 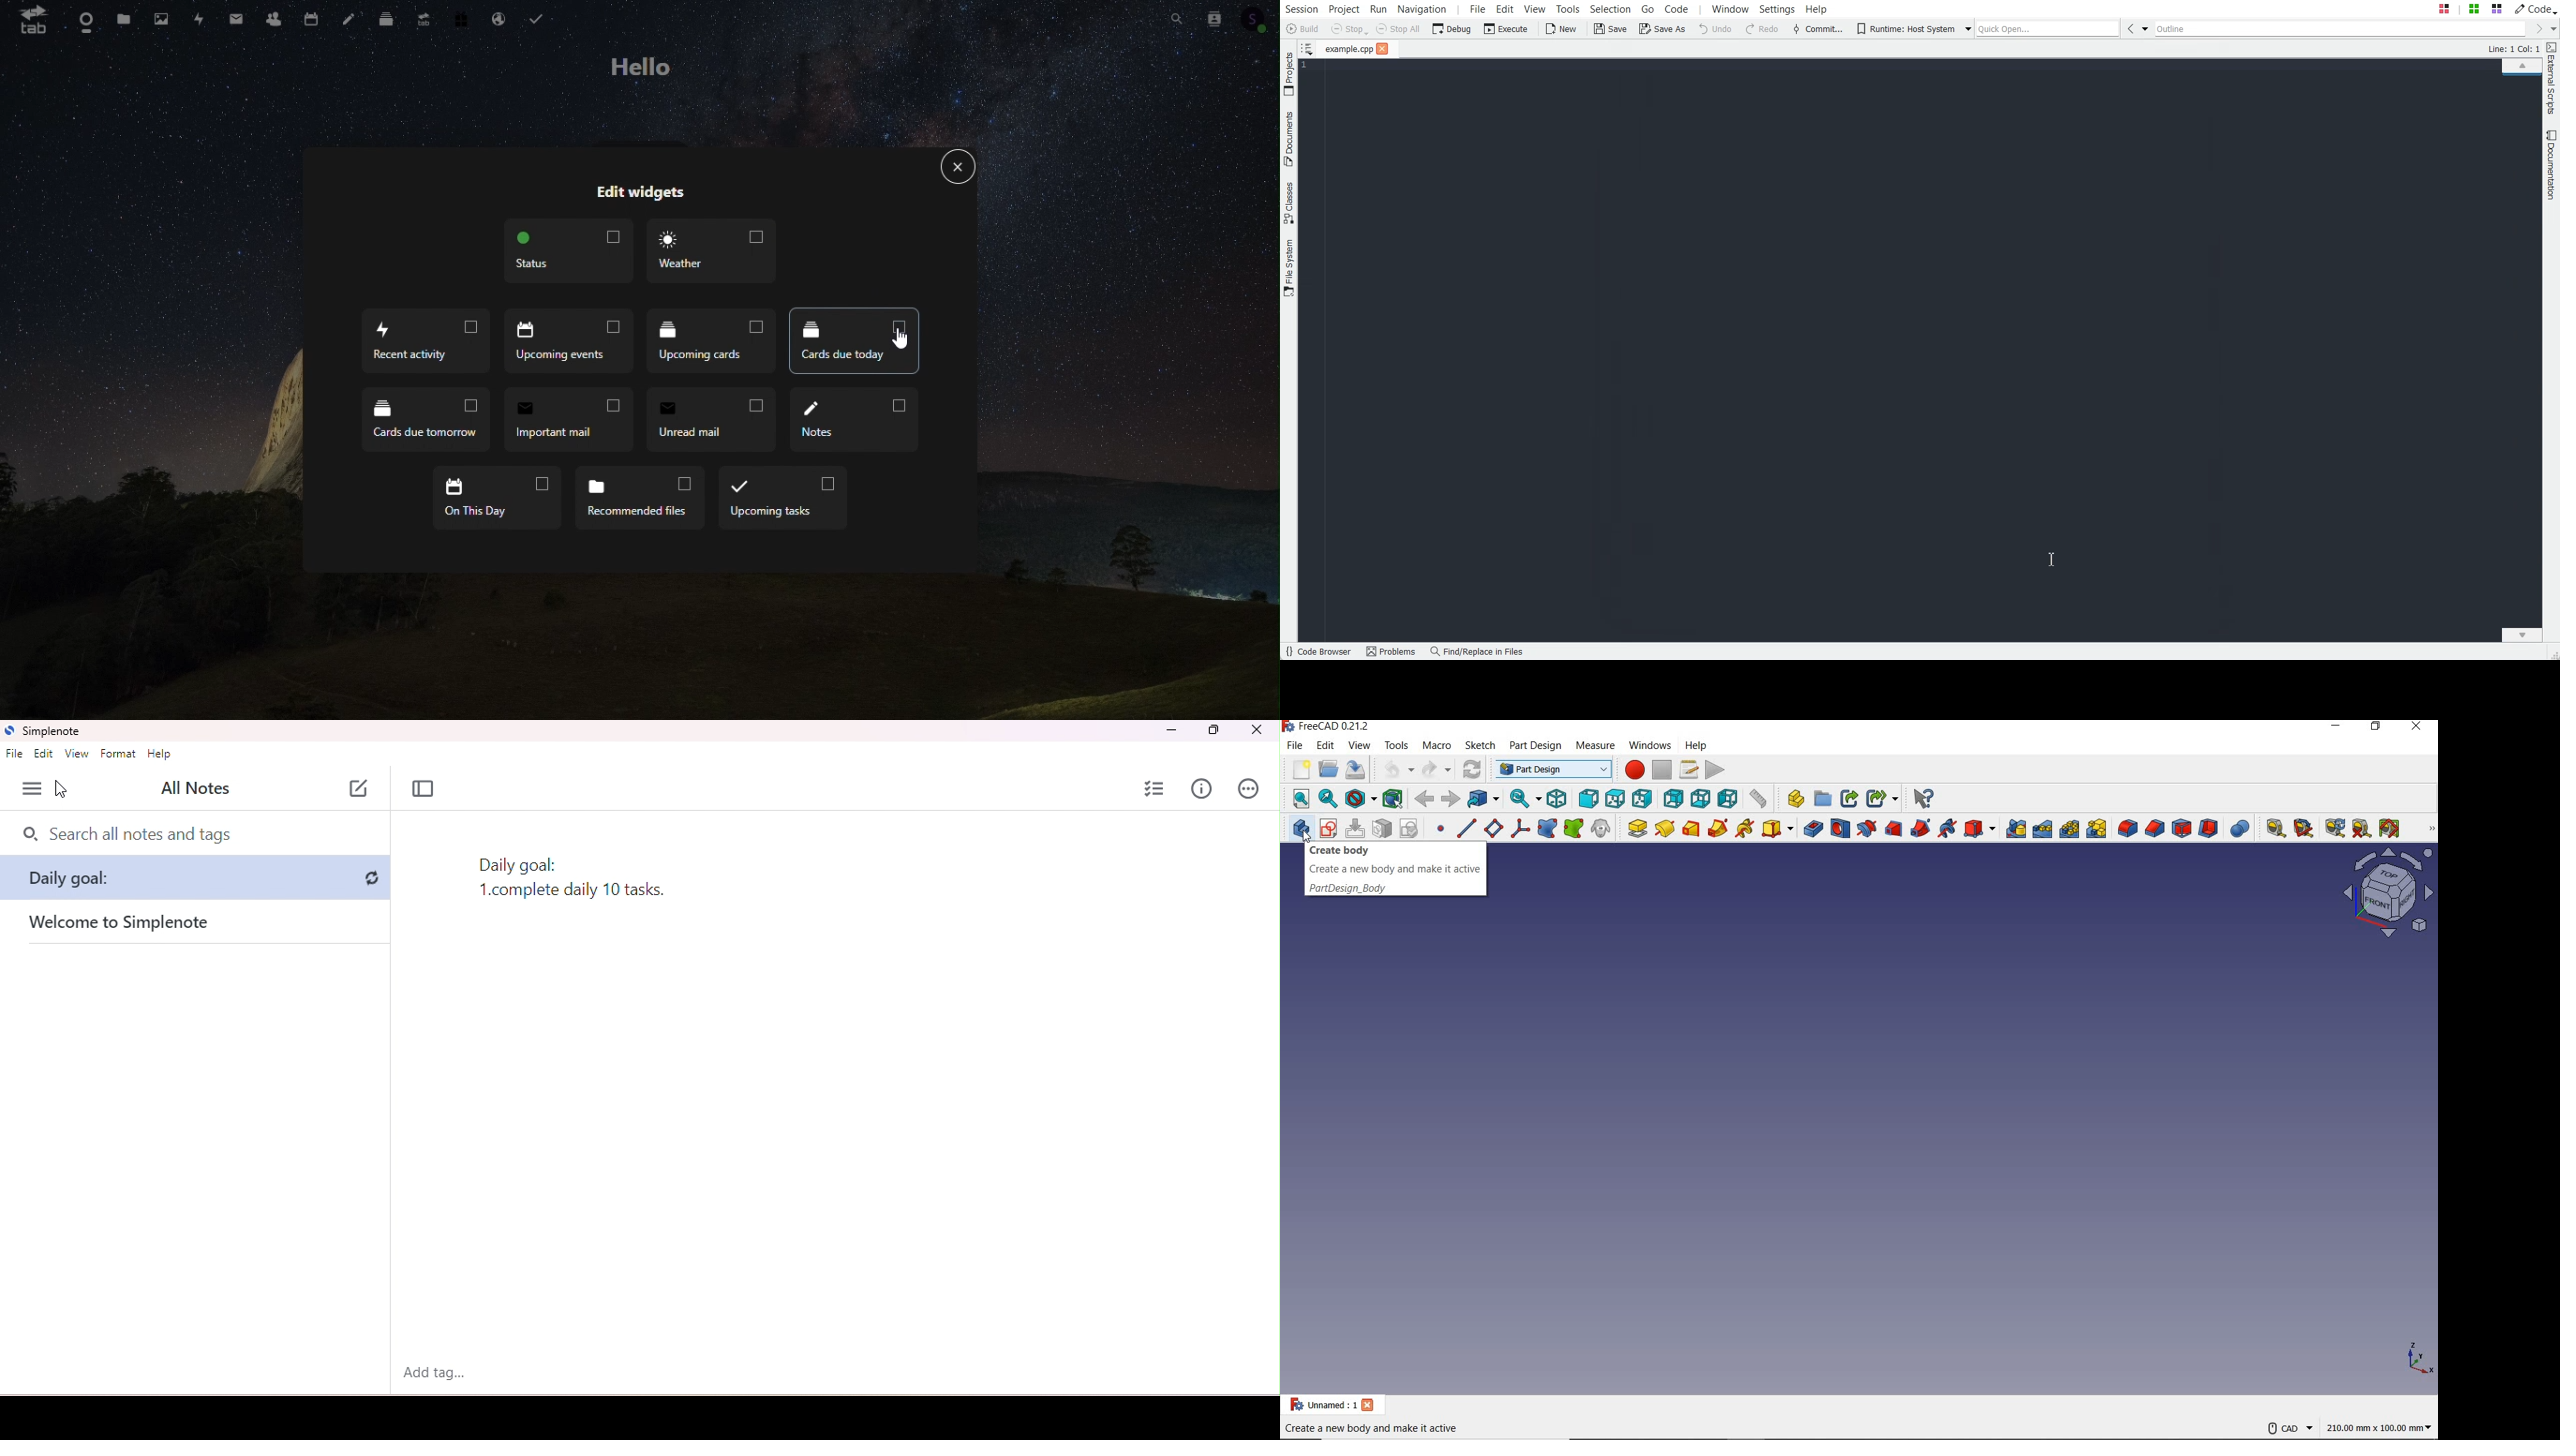 I want to click on What's this?, so click(x=1925, y=797).